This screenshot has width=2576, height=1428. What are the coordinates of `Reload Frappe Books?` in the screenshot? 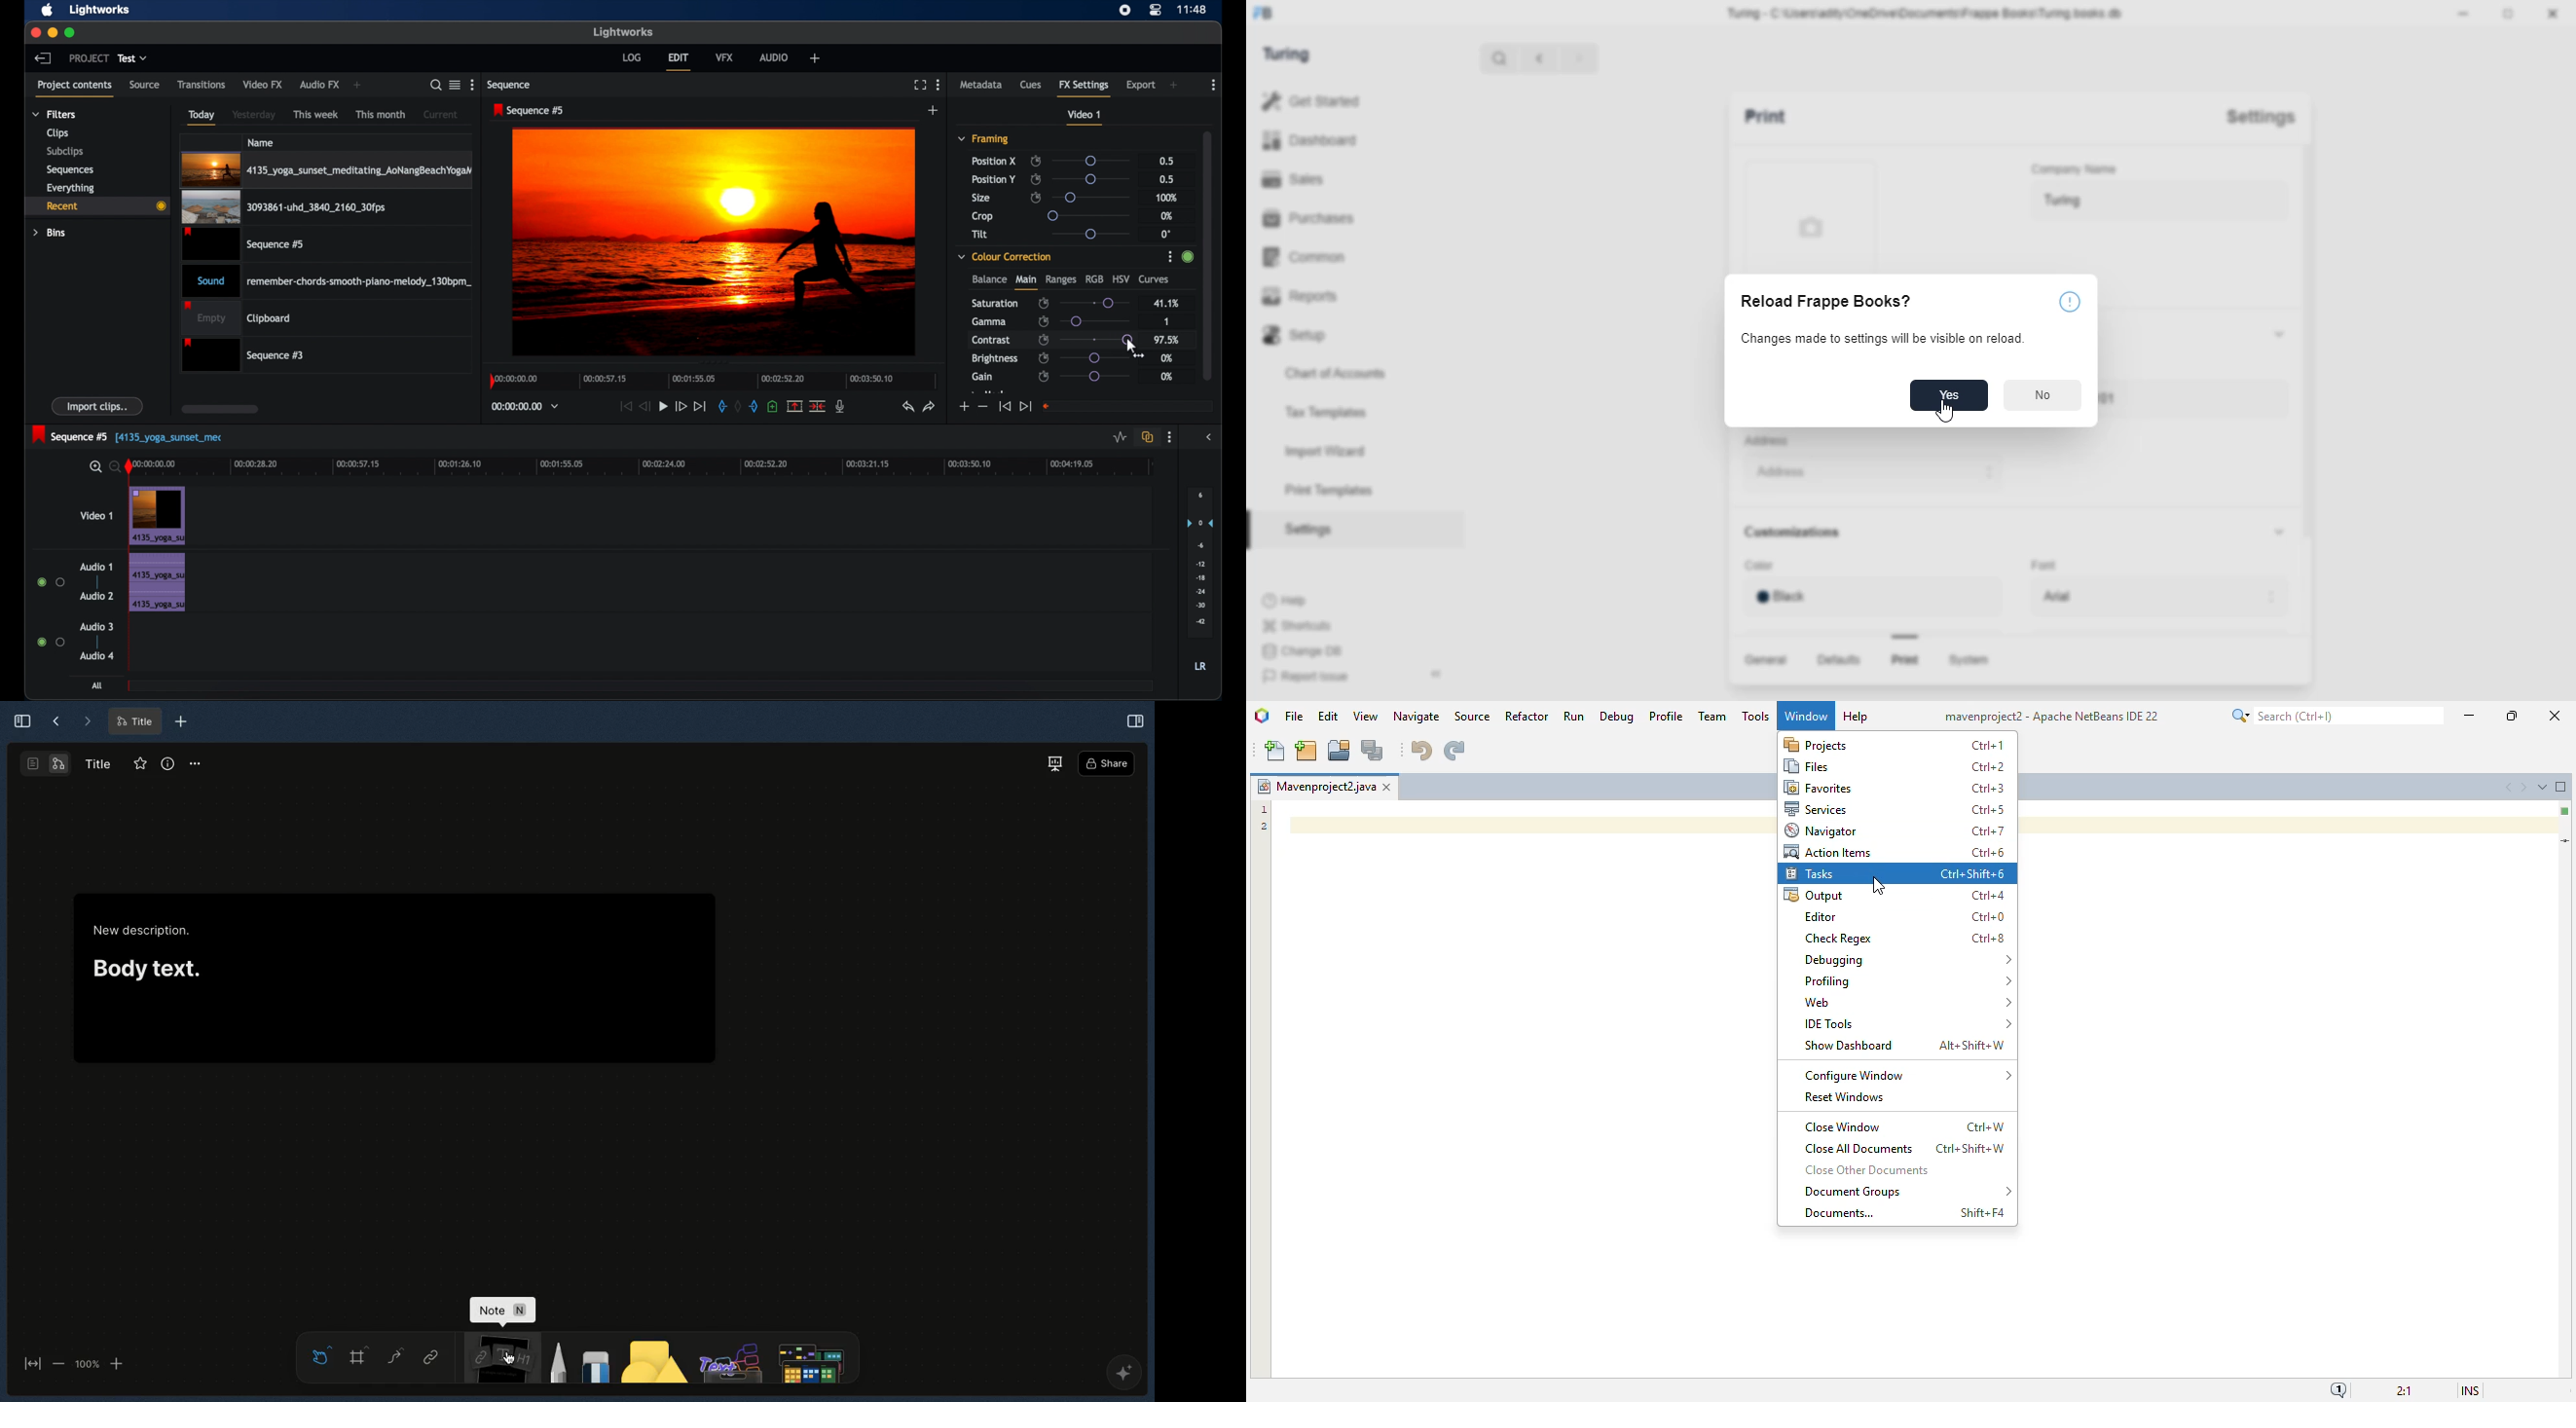 It's located at (1822, 303).